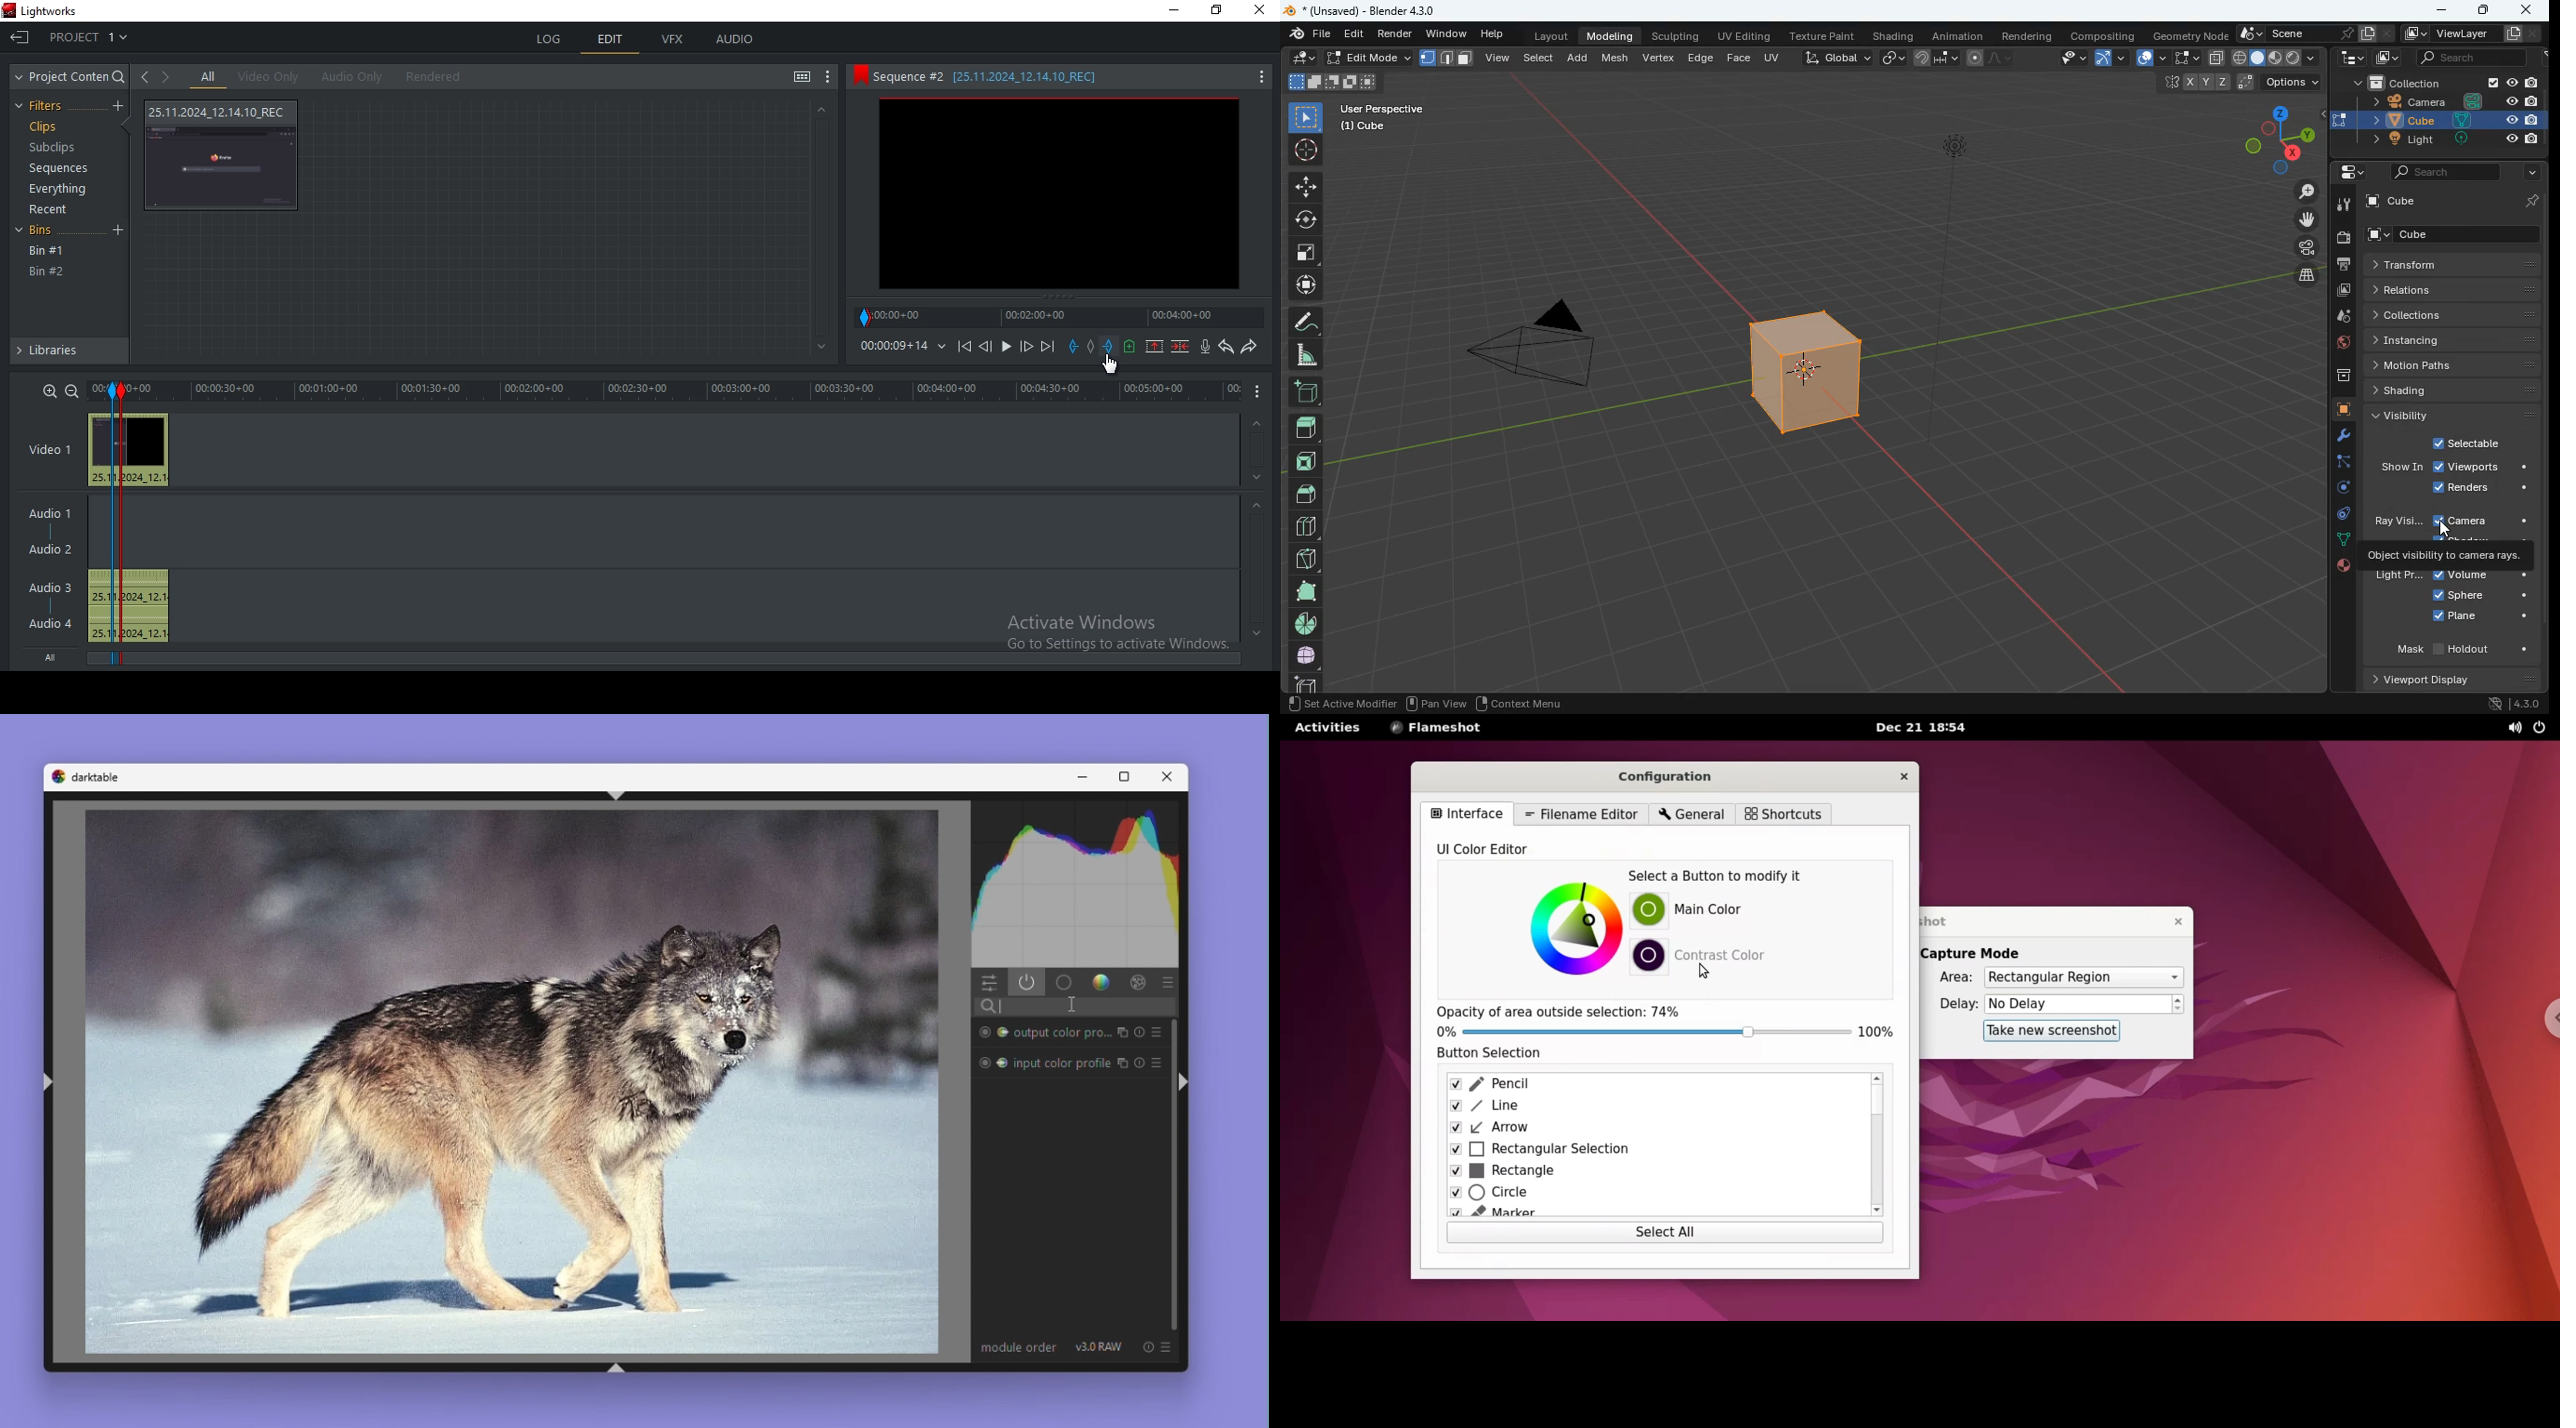 The width and height of the screenshot is (2576, 1428). I want to click on geometry node, so click(2187, 35).